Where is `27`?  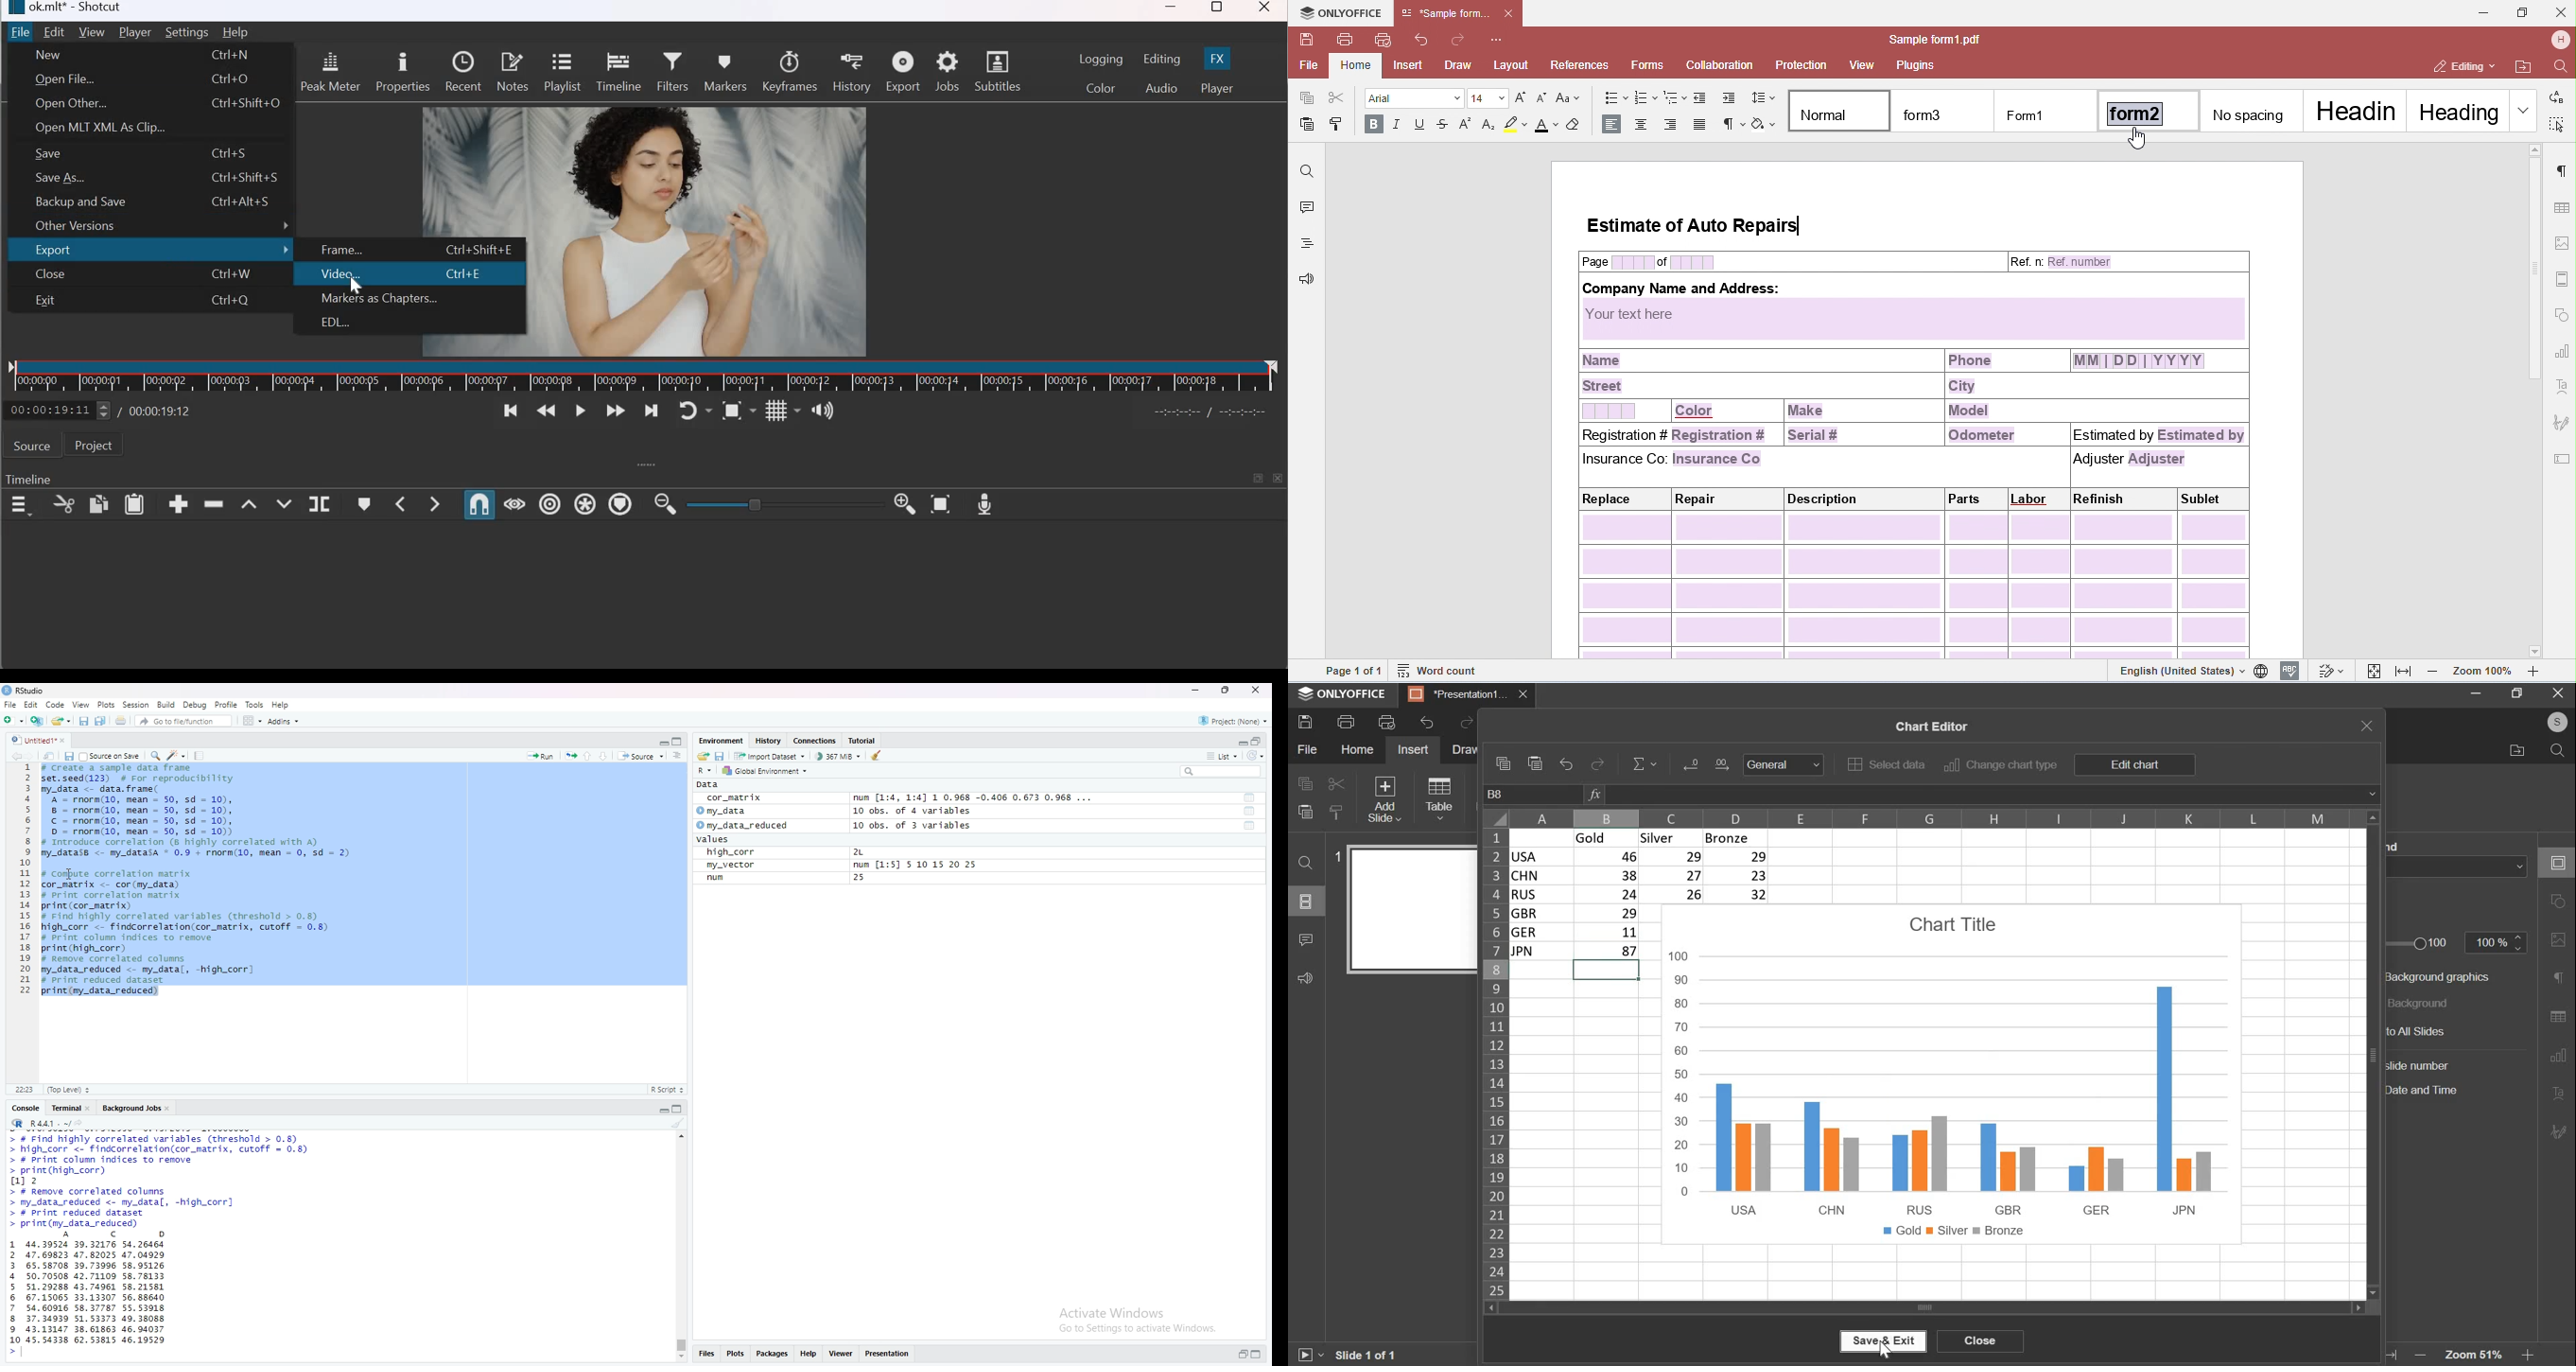
27 is located at coordinates (1674, 876).